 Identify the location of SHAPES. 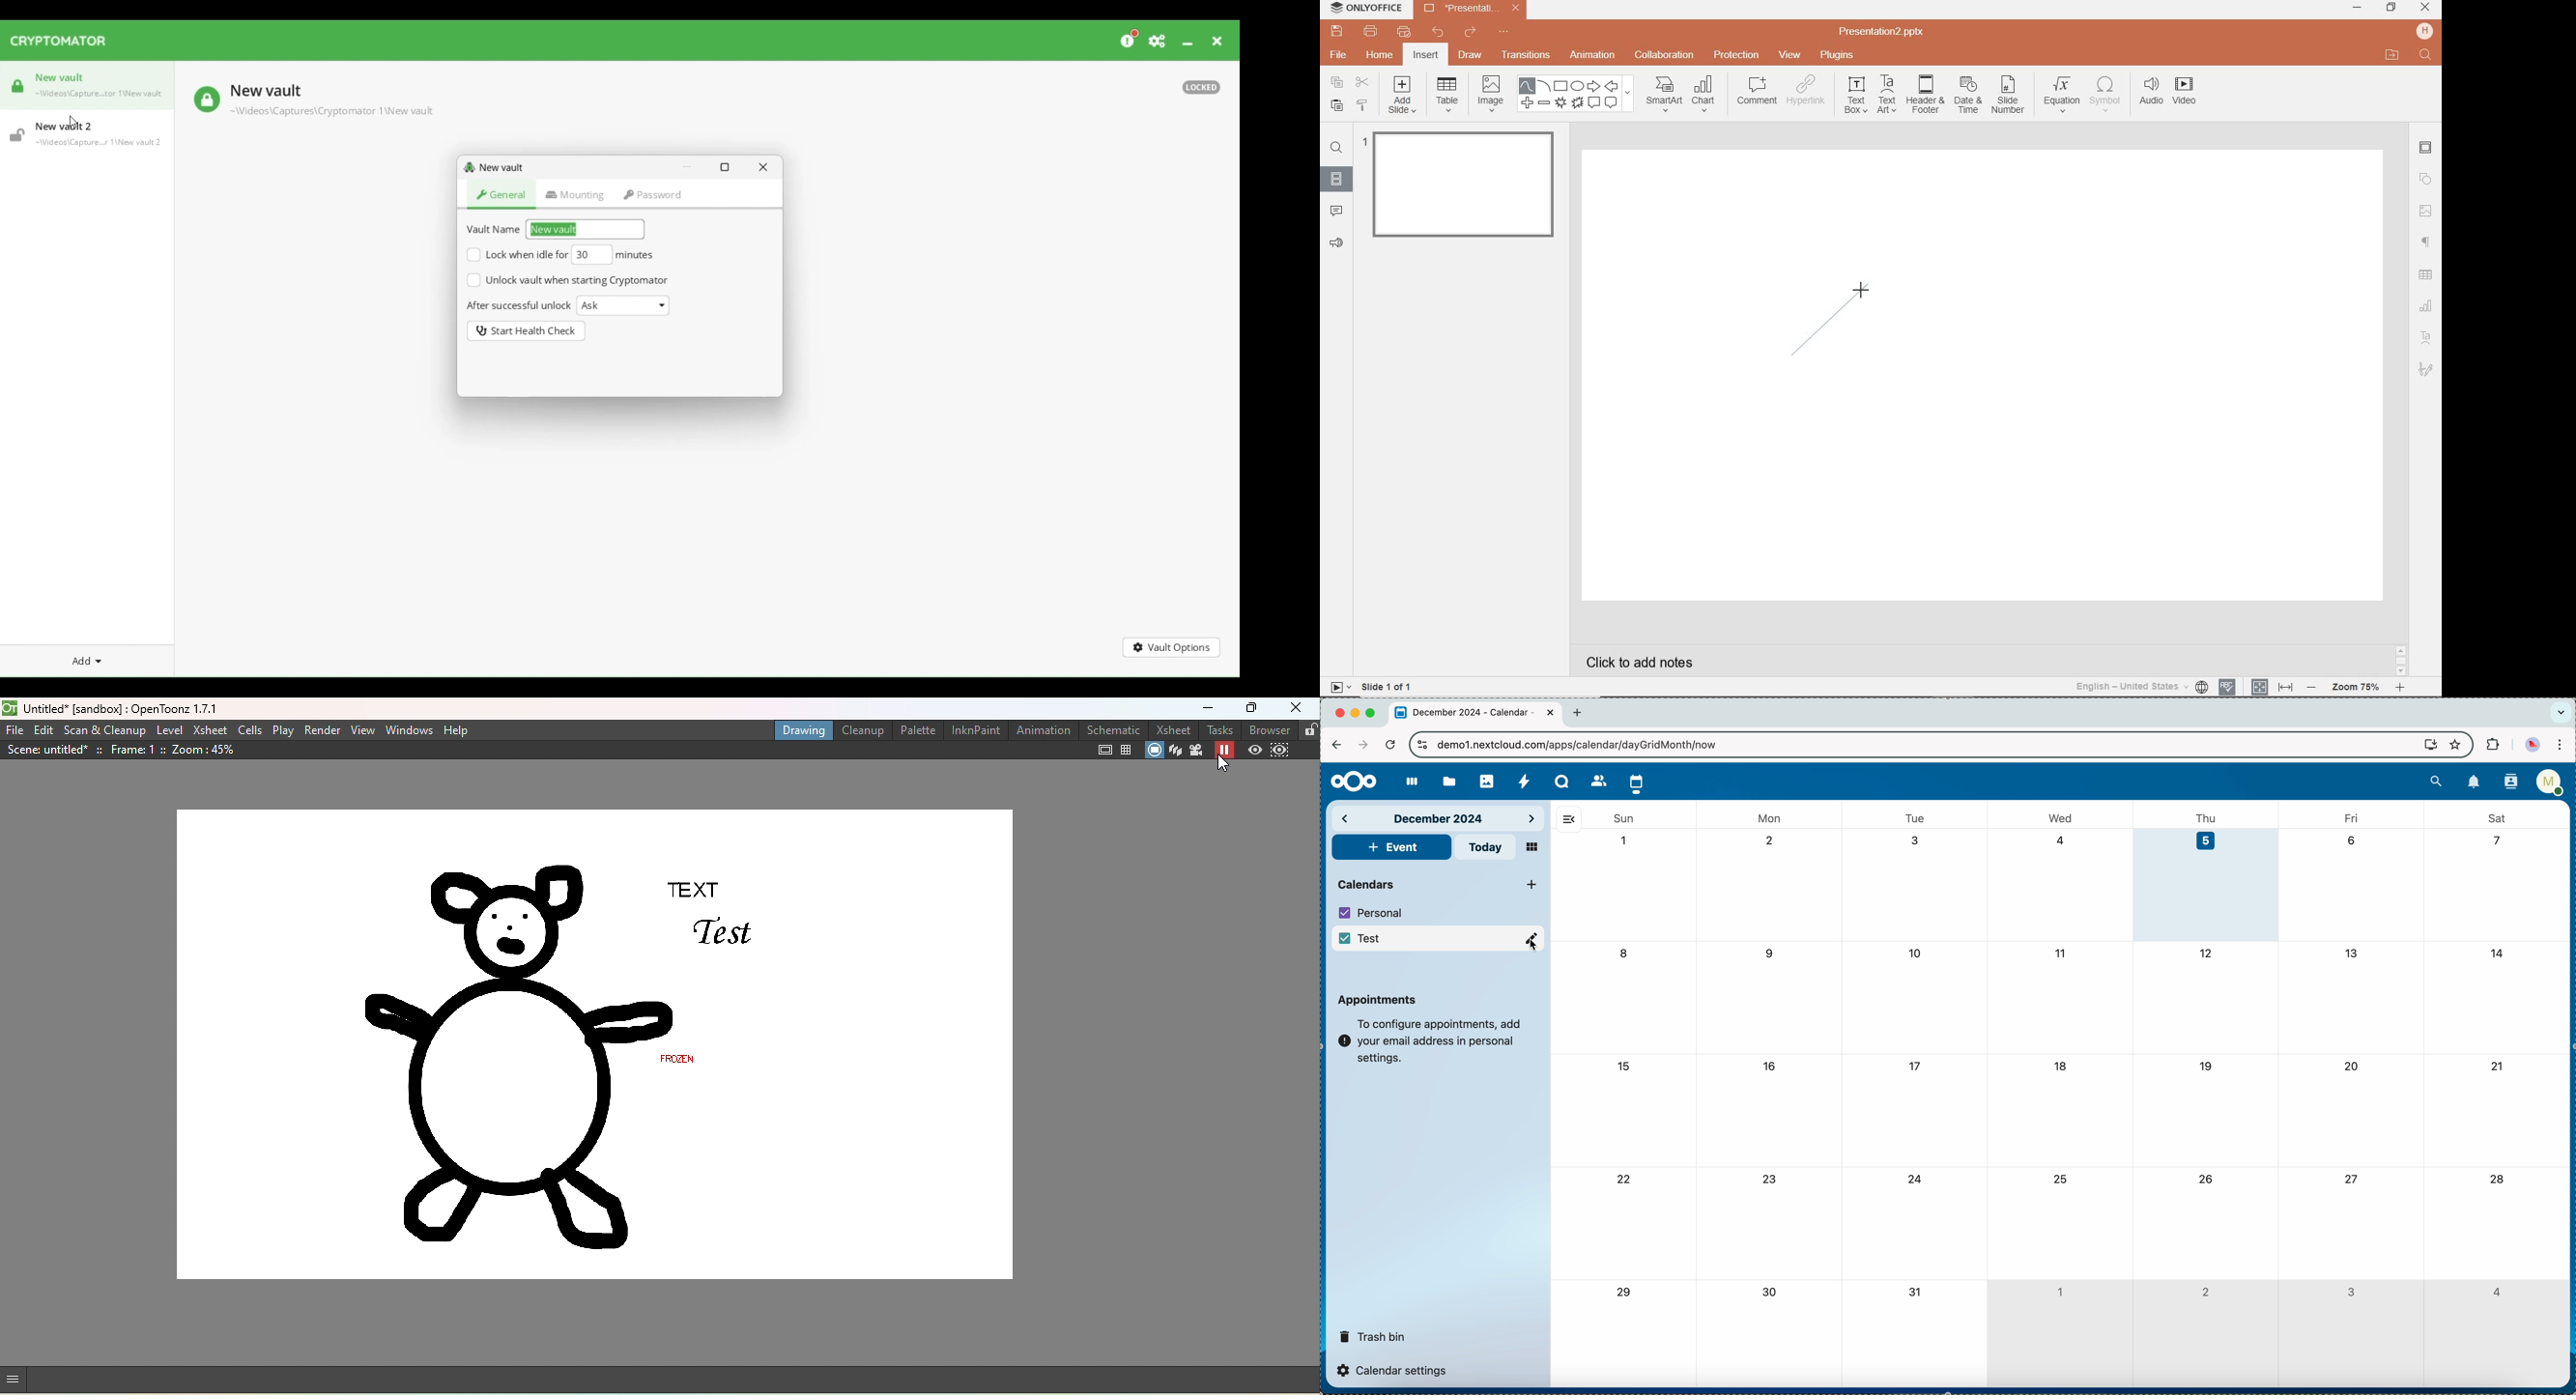
(1578, 95).